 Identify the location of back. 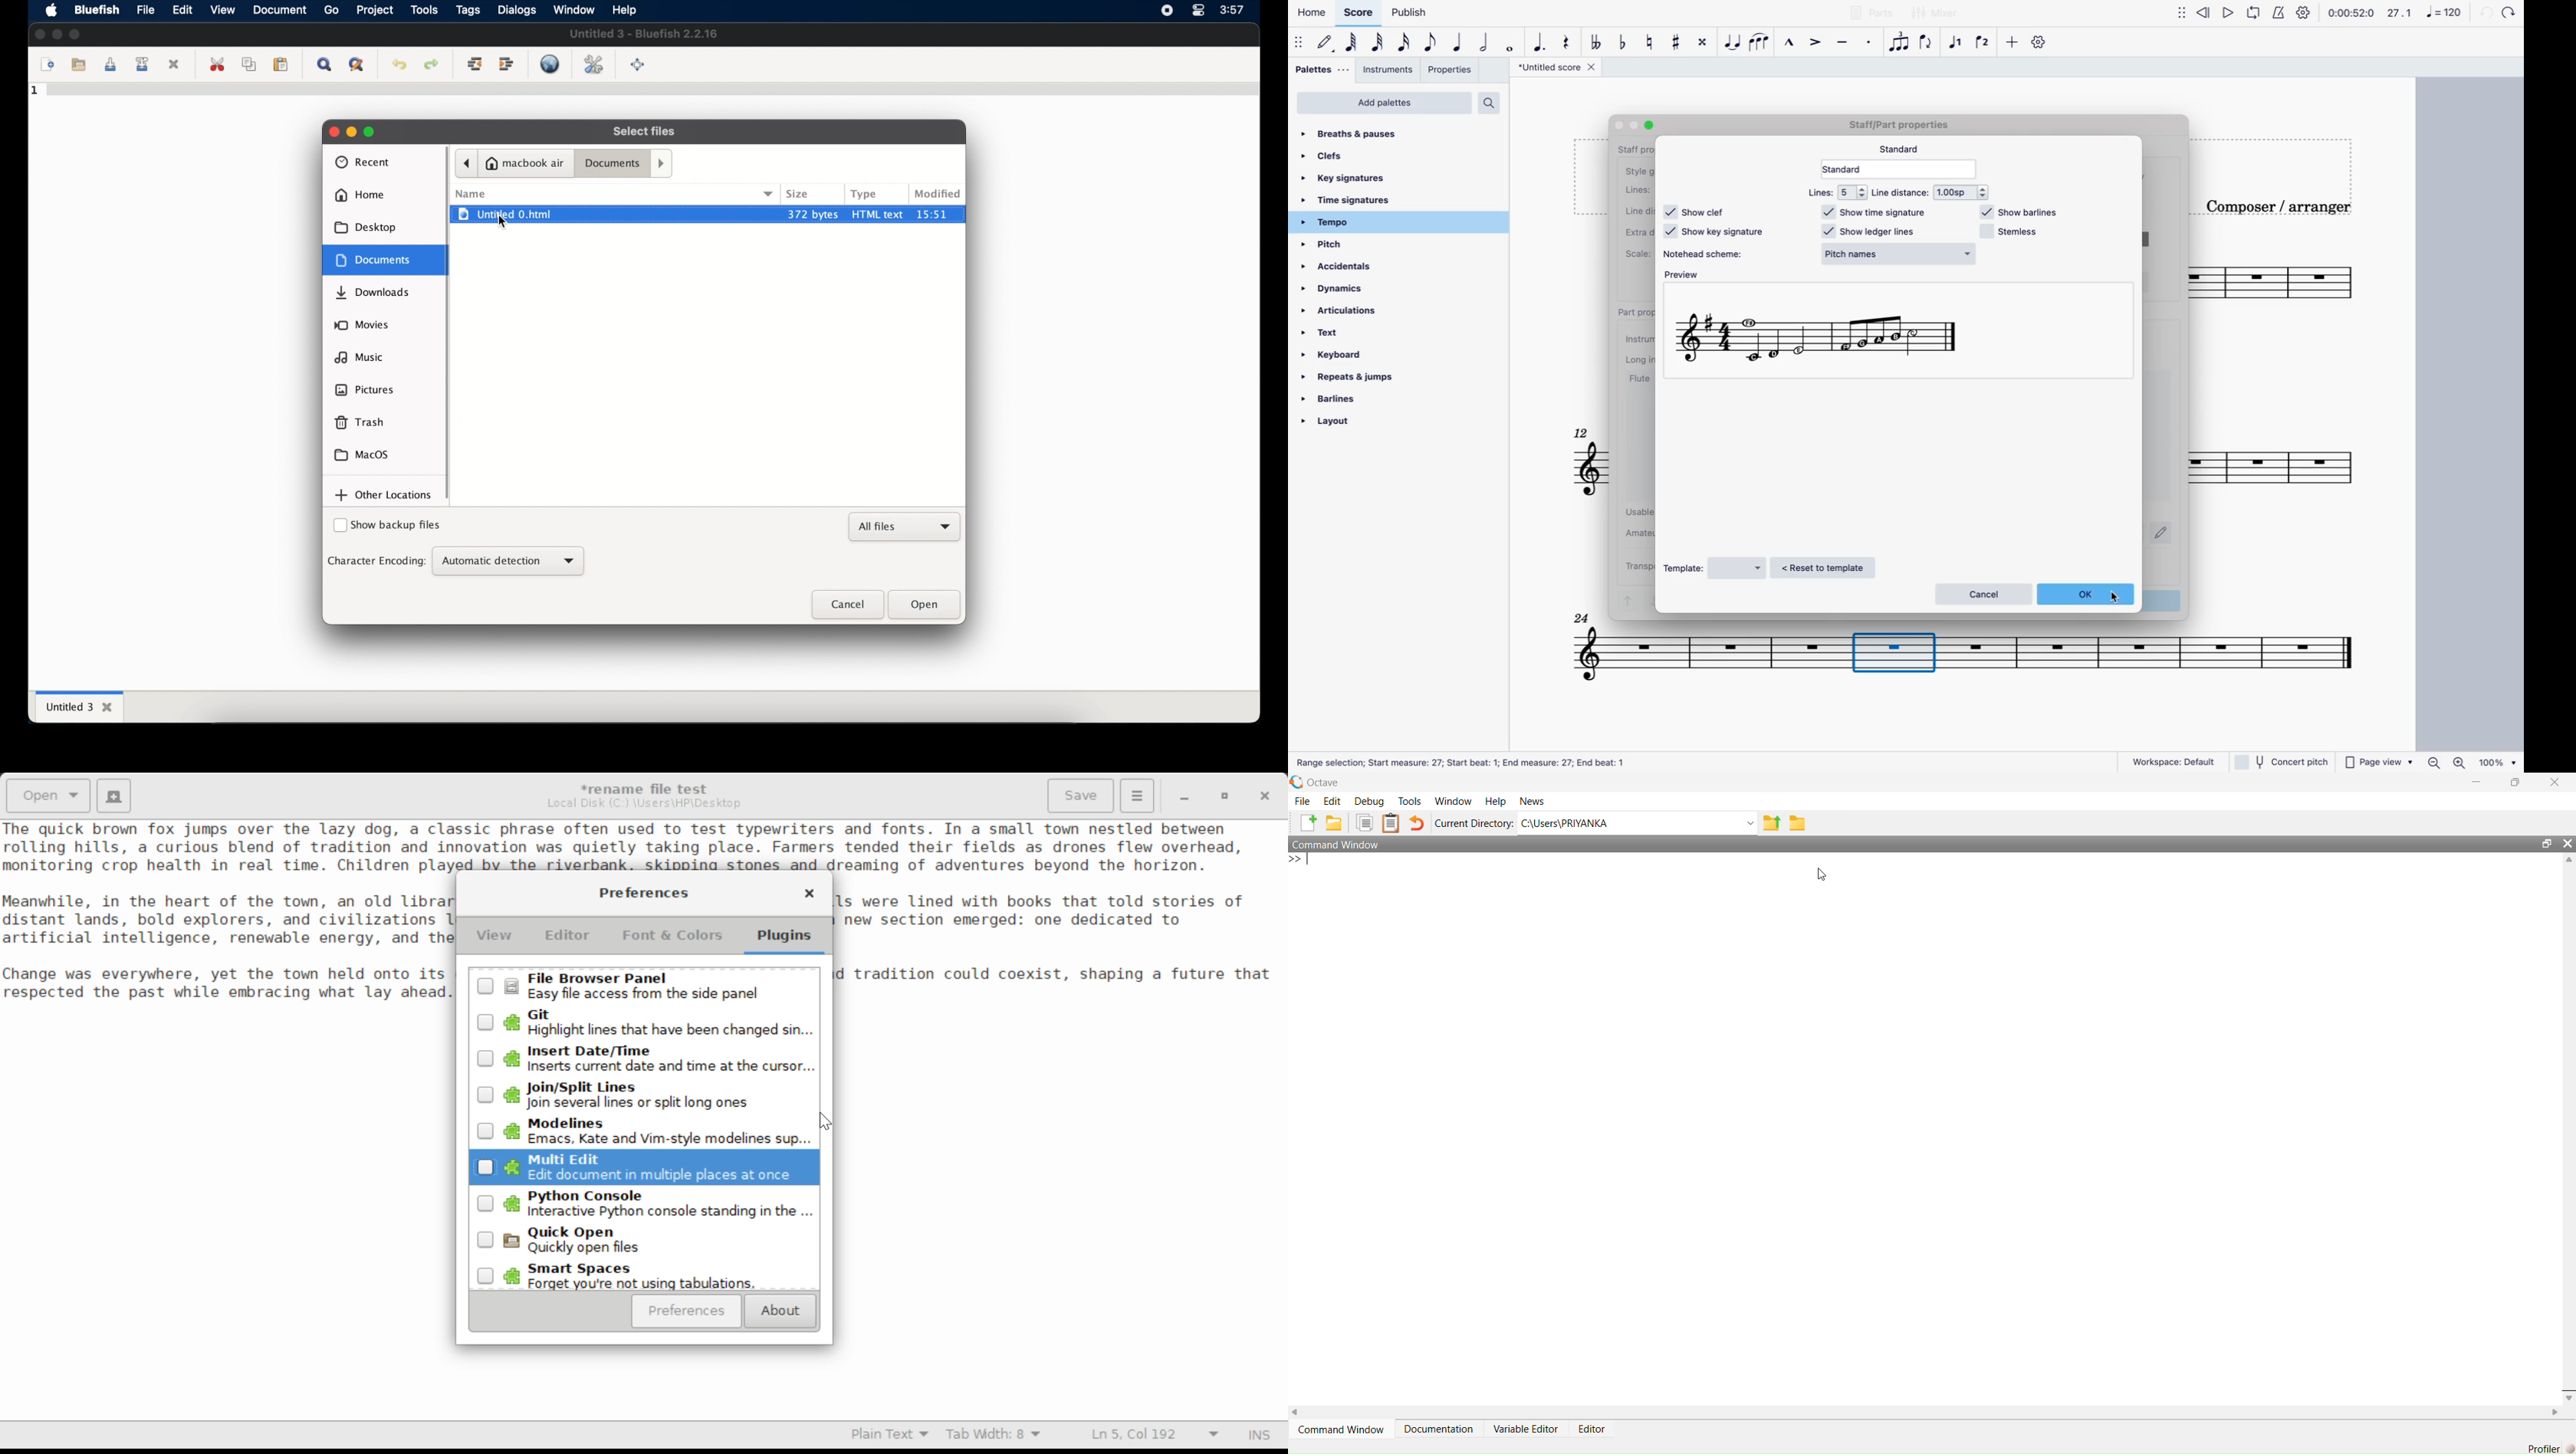
(2485, 13).